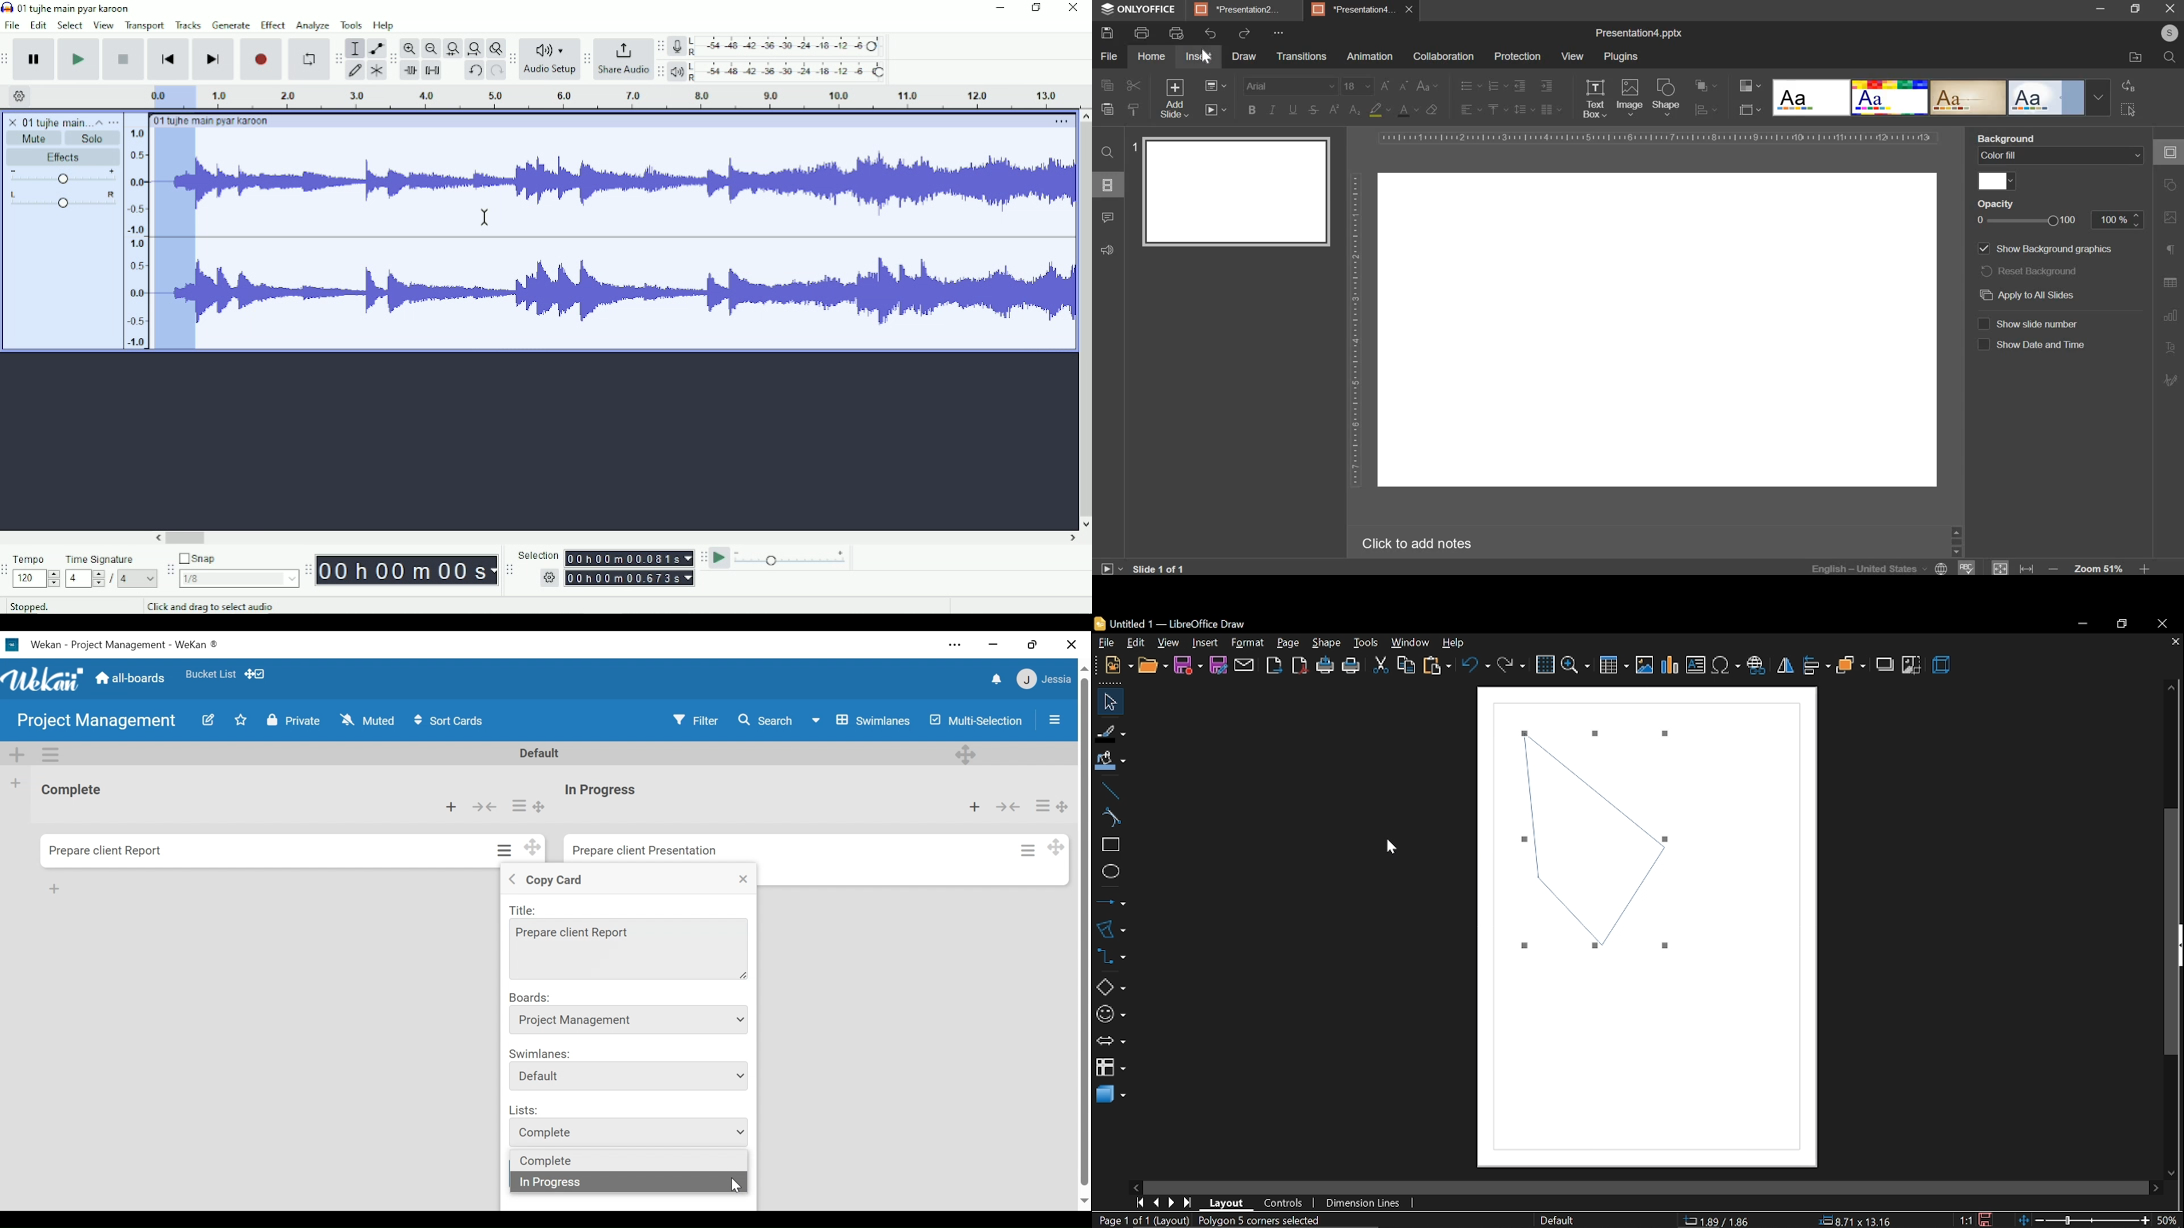 Image resolution: width=2184 pixels, height=1232 pixels. I want to click on move up, so click(2172, 688).